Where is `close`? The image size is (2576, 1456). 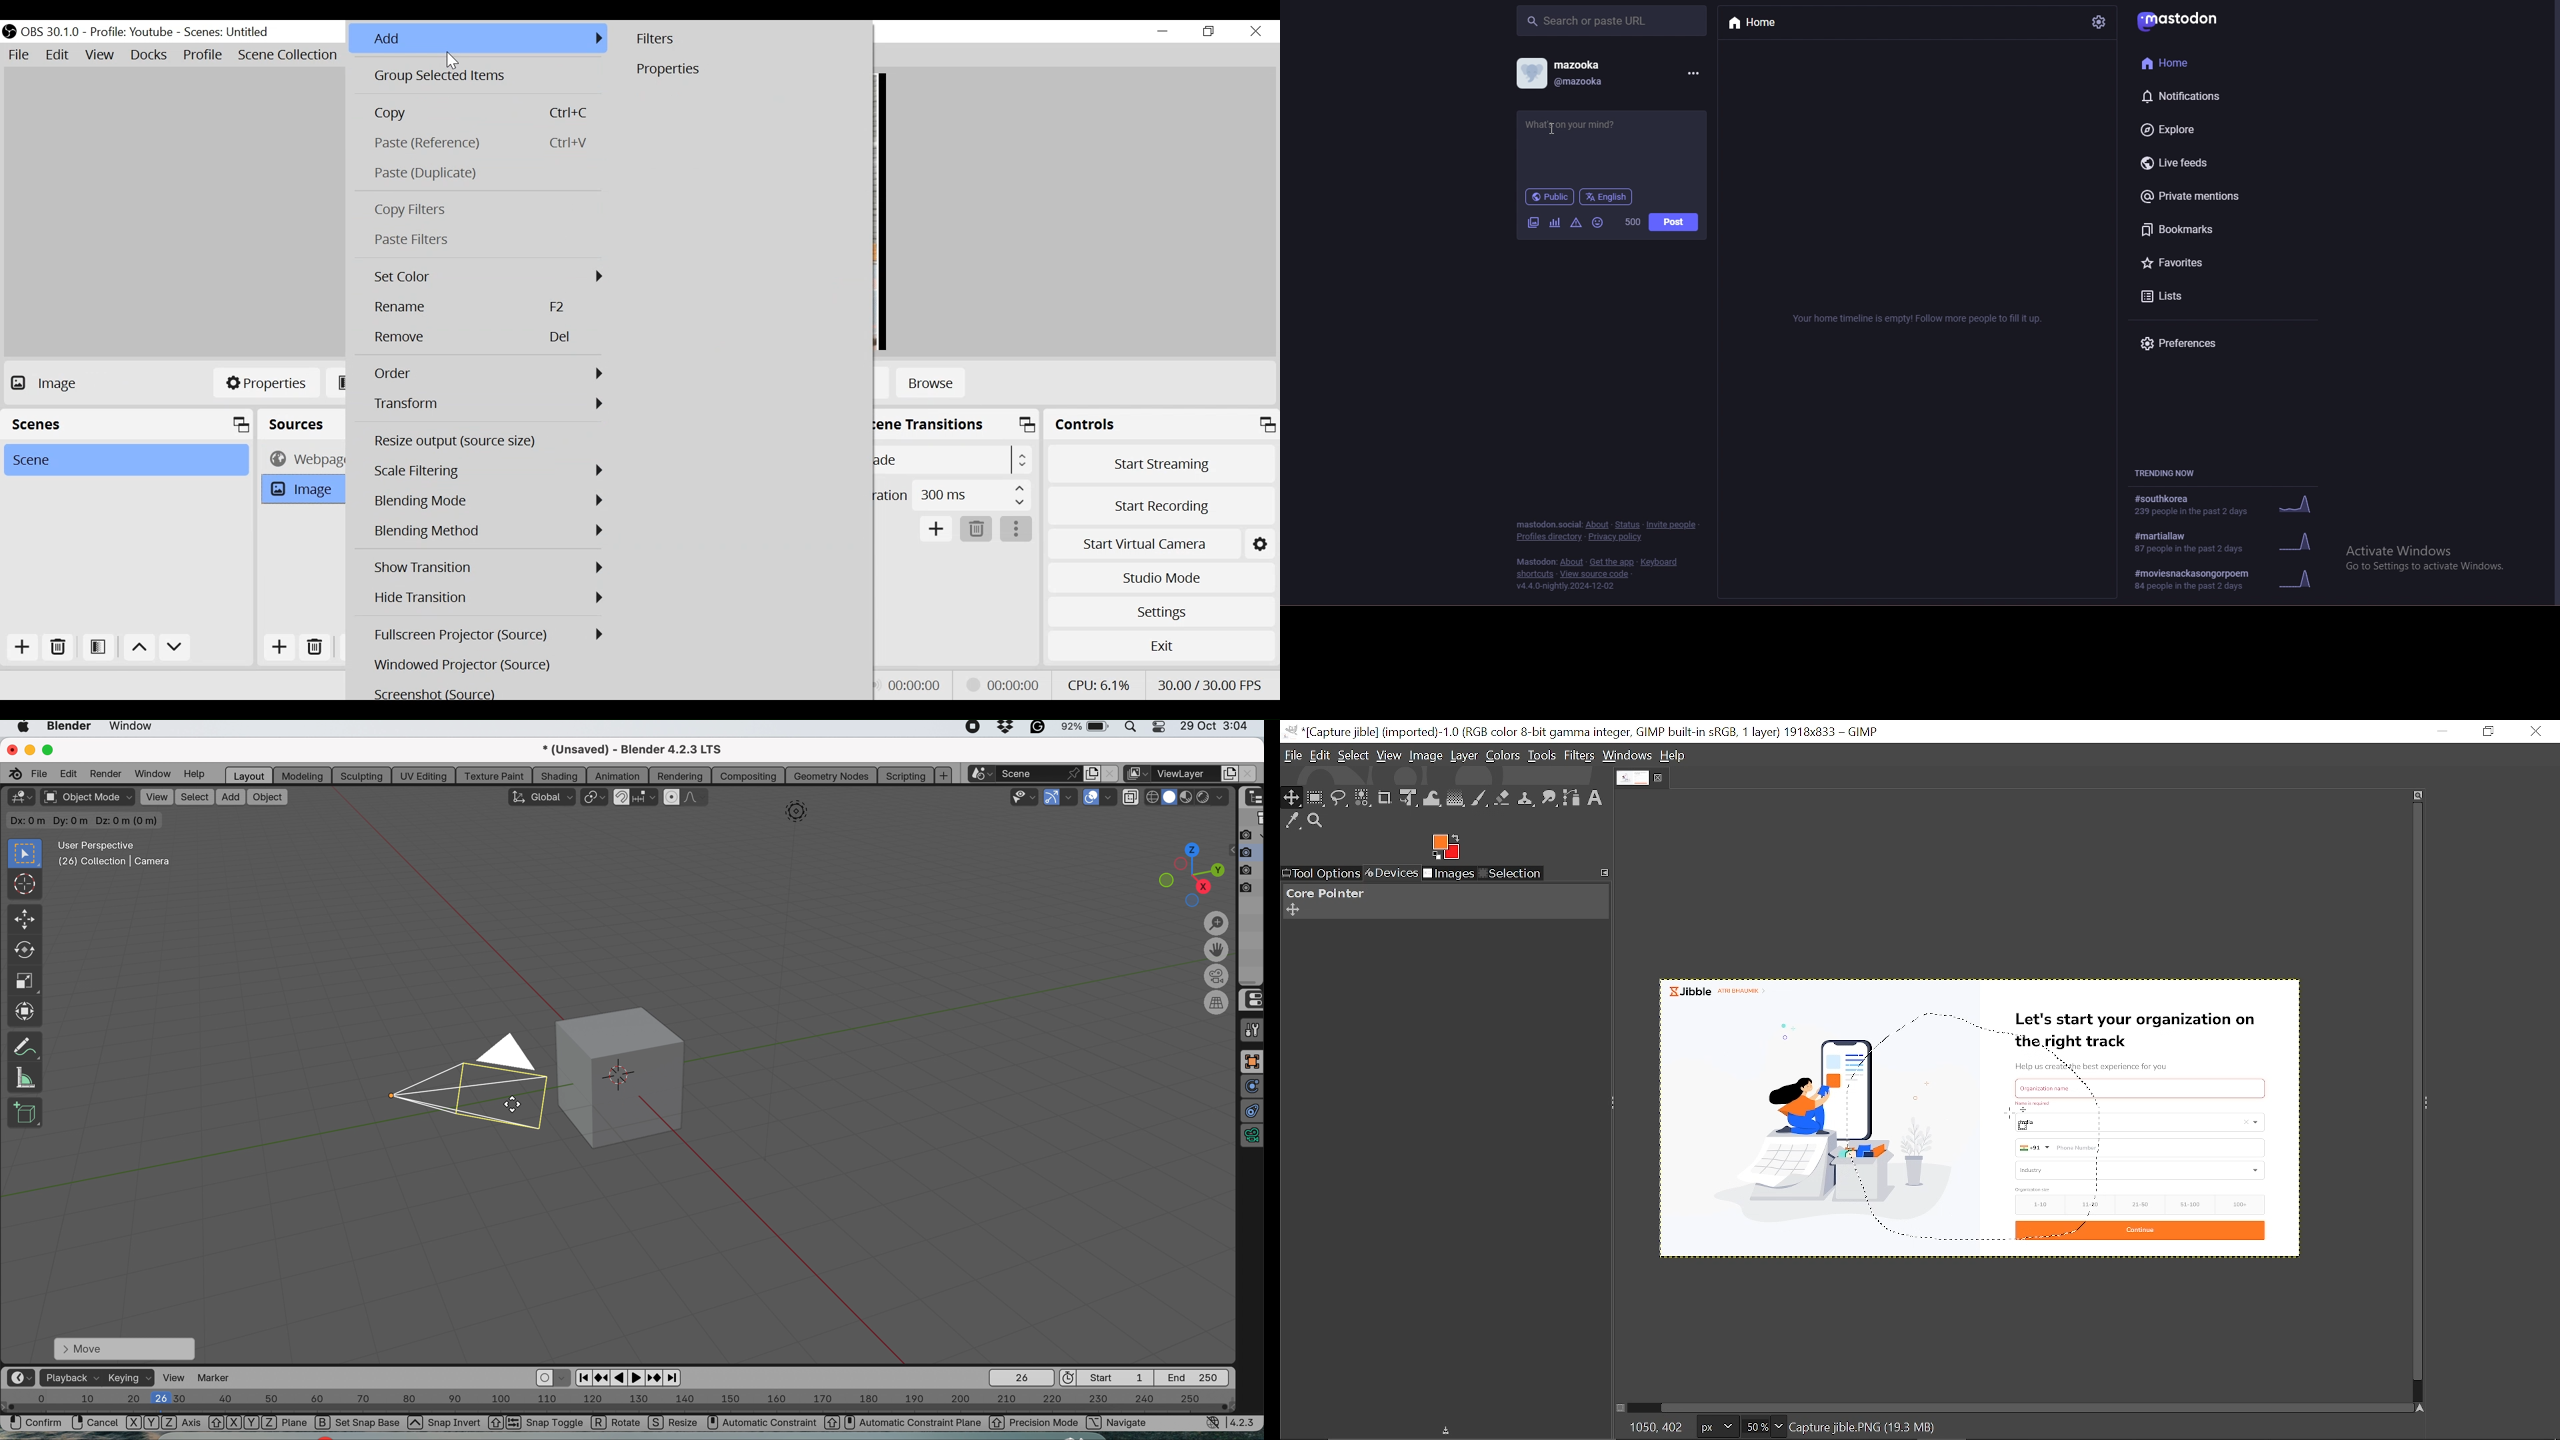
close is located at coordinates (1247, 774).